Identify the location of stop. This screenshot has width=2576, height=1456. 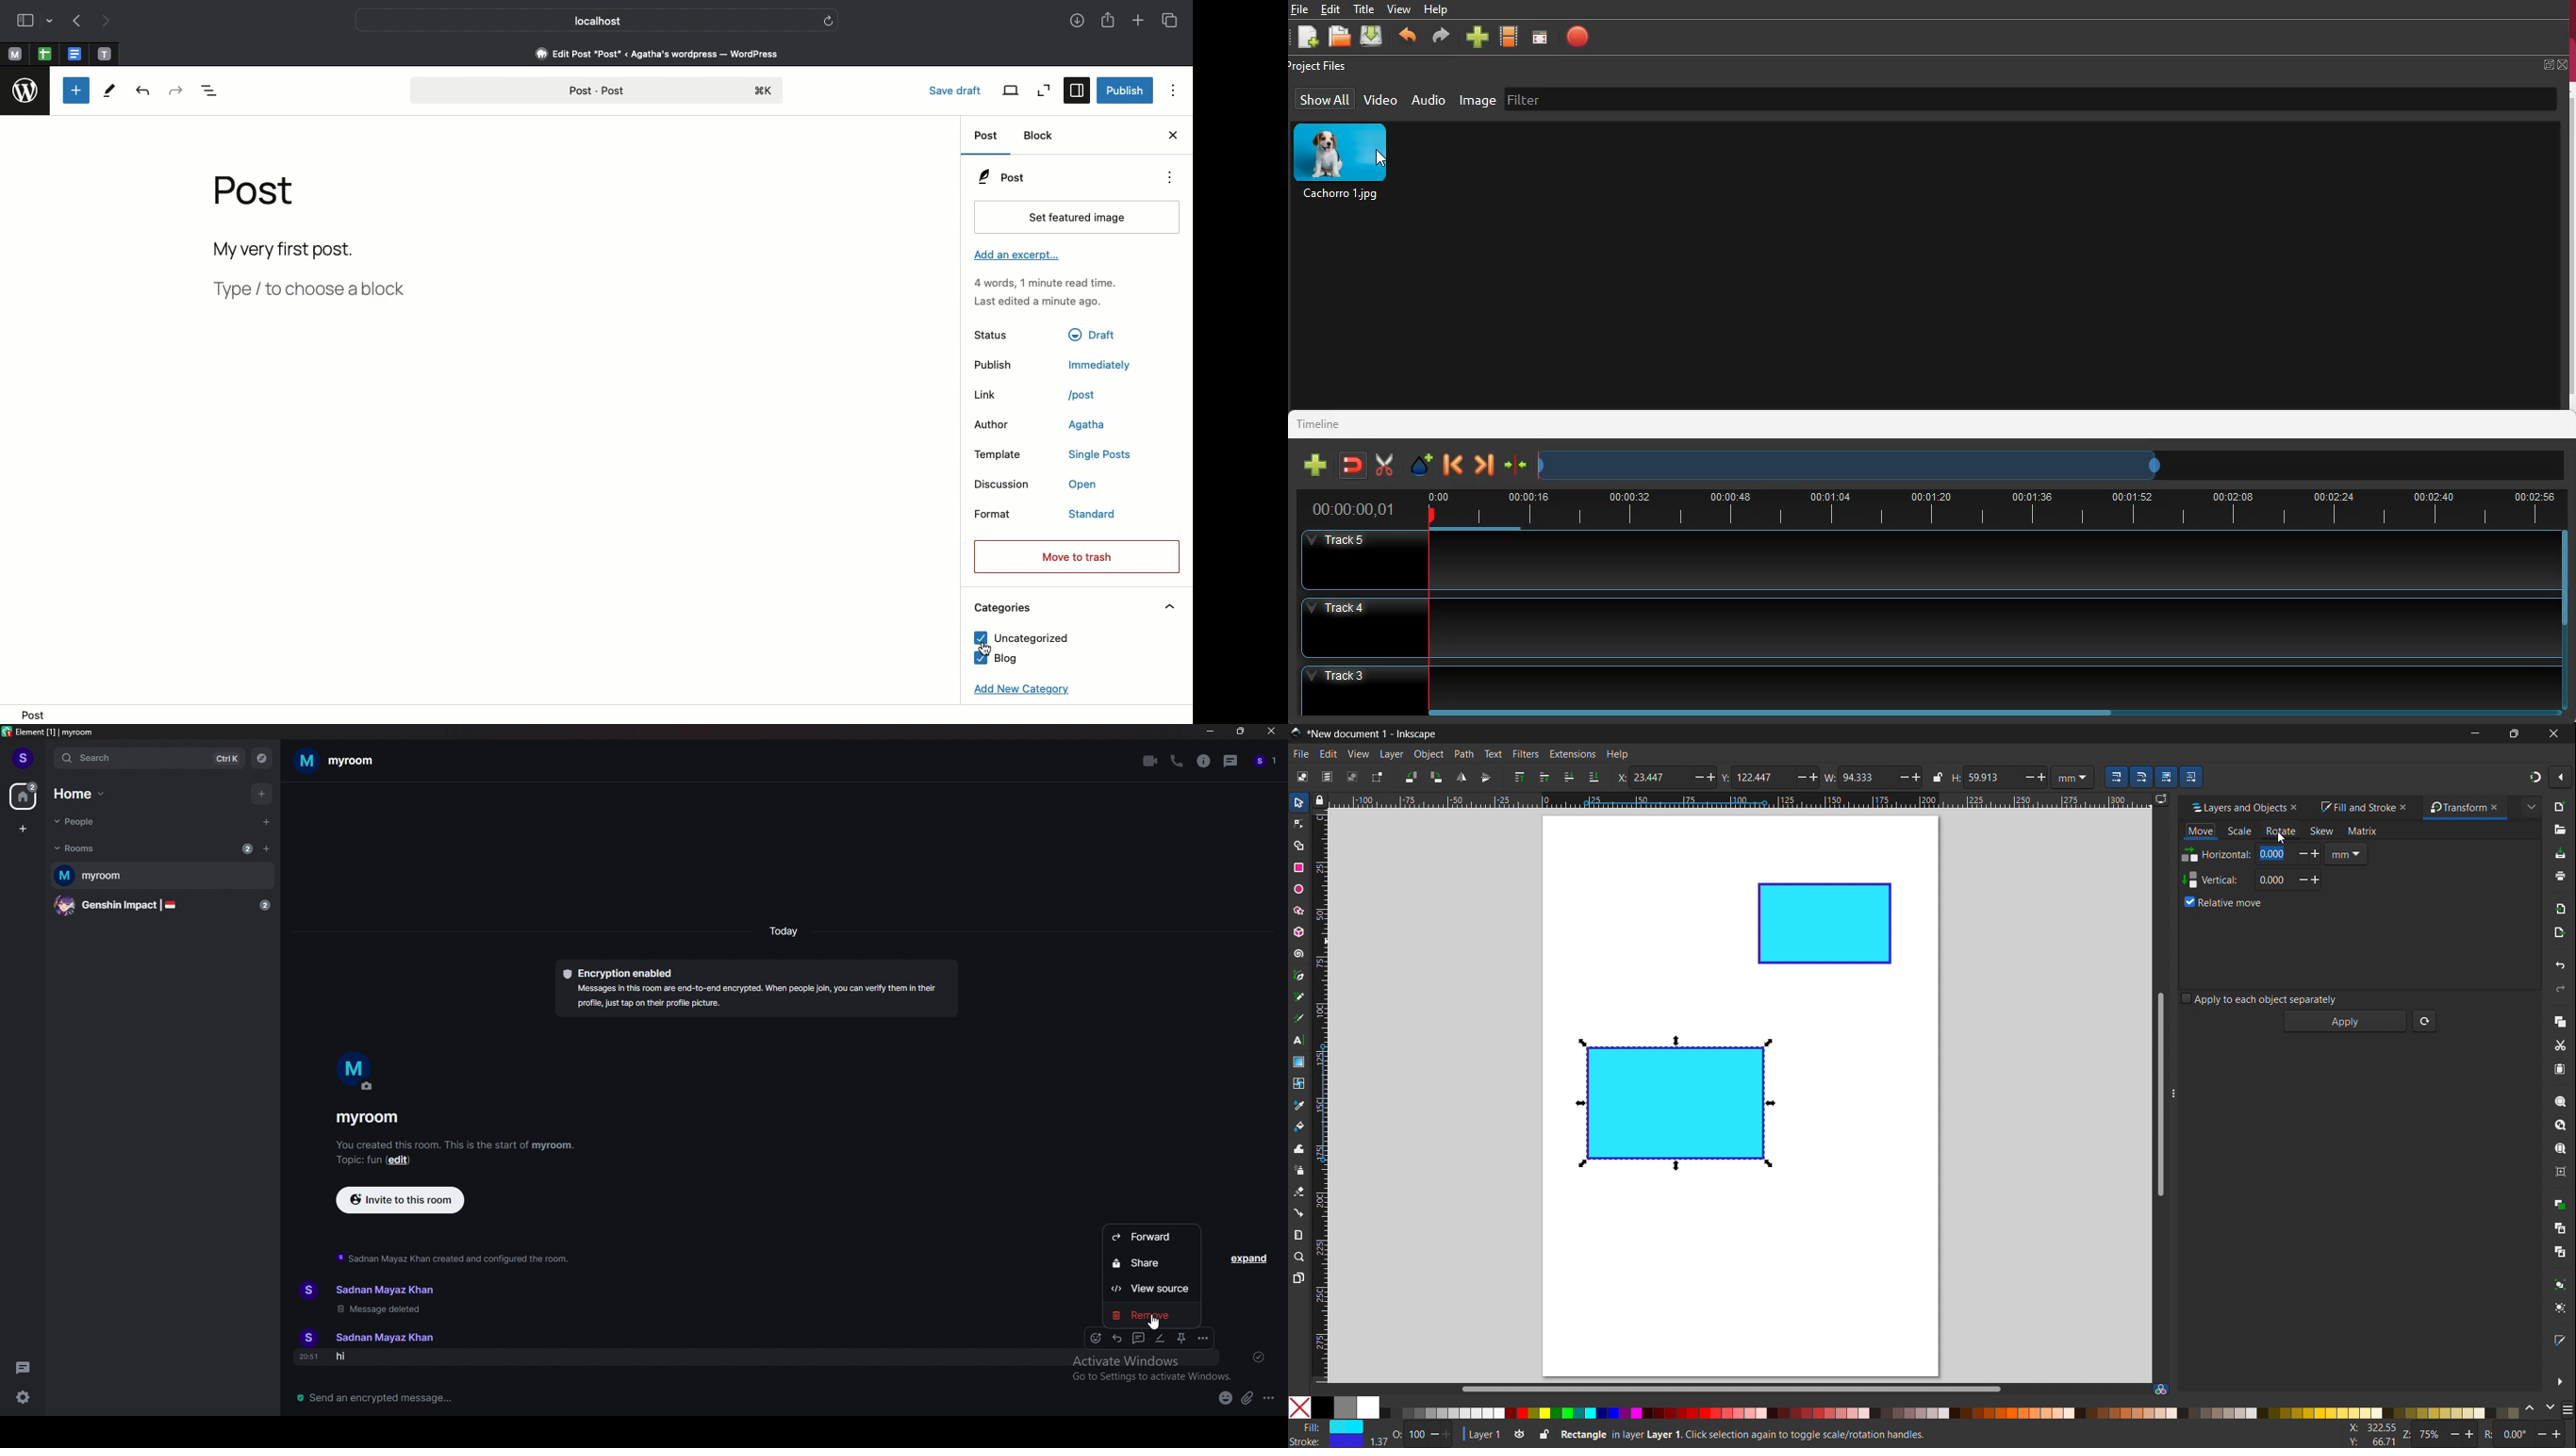
(1582, 36).